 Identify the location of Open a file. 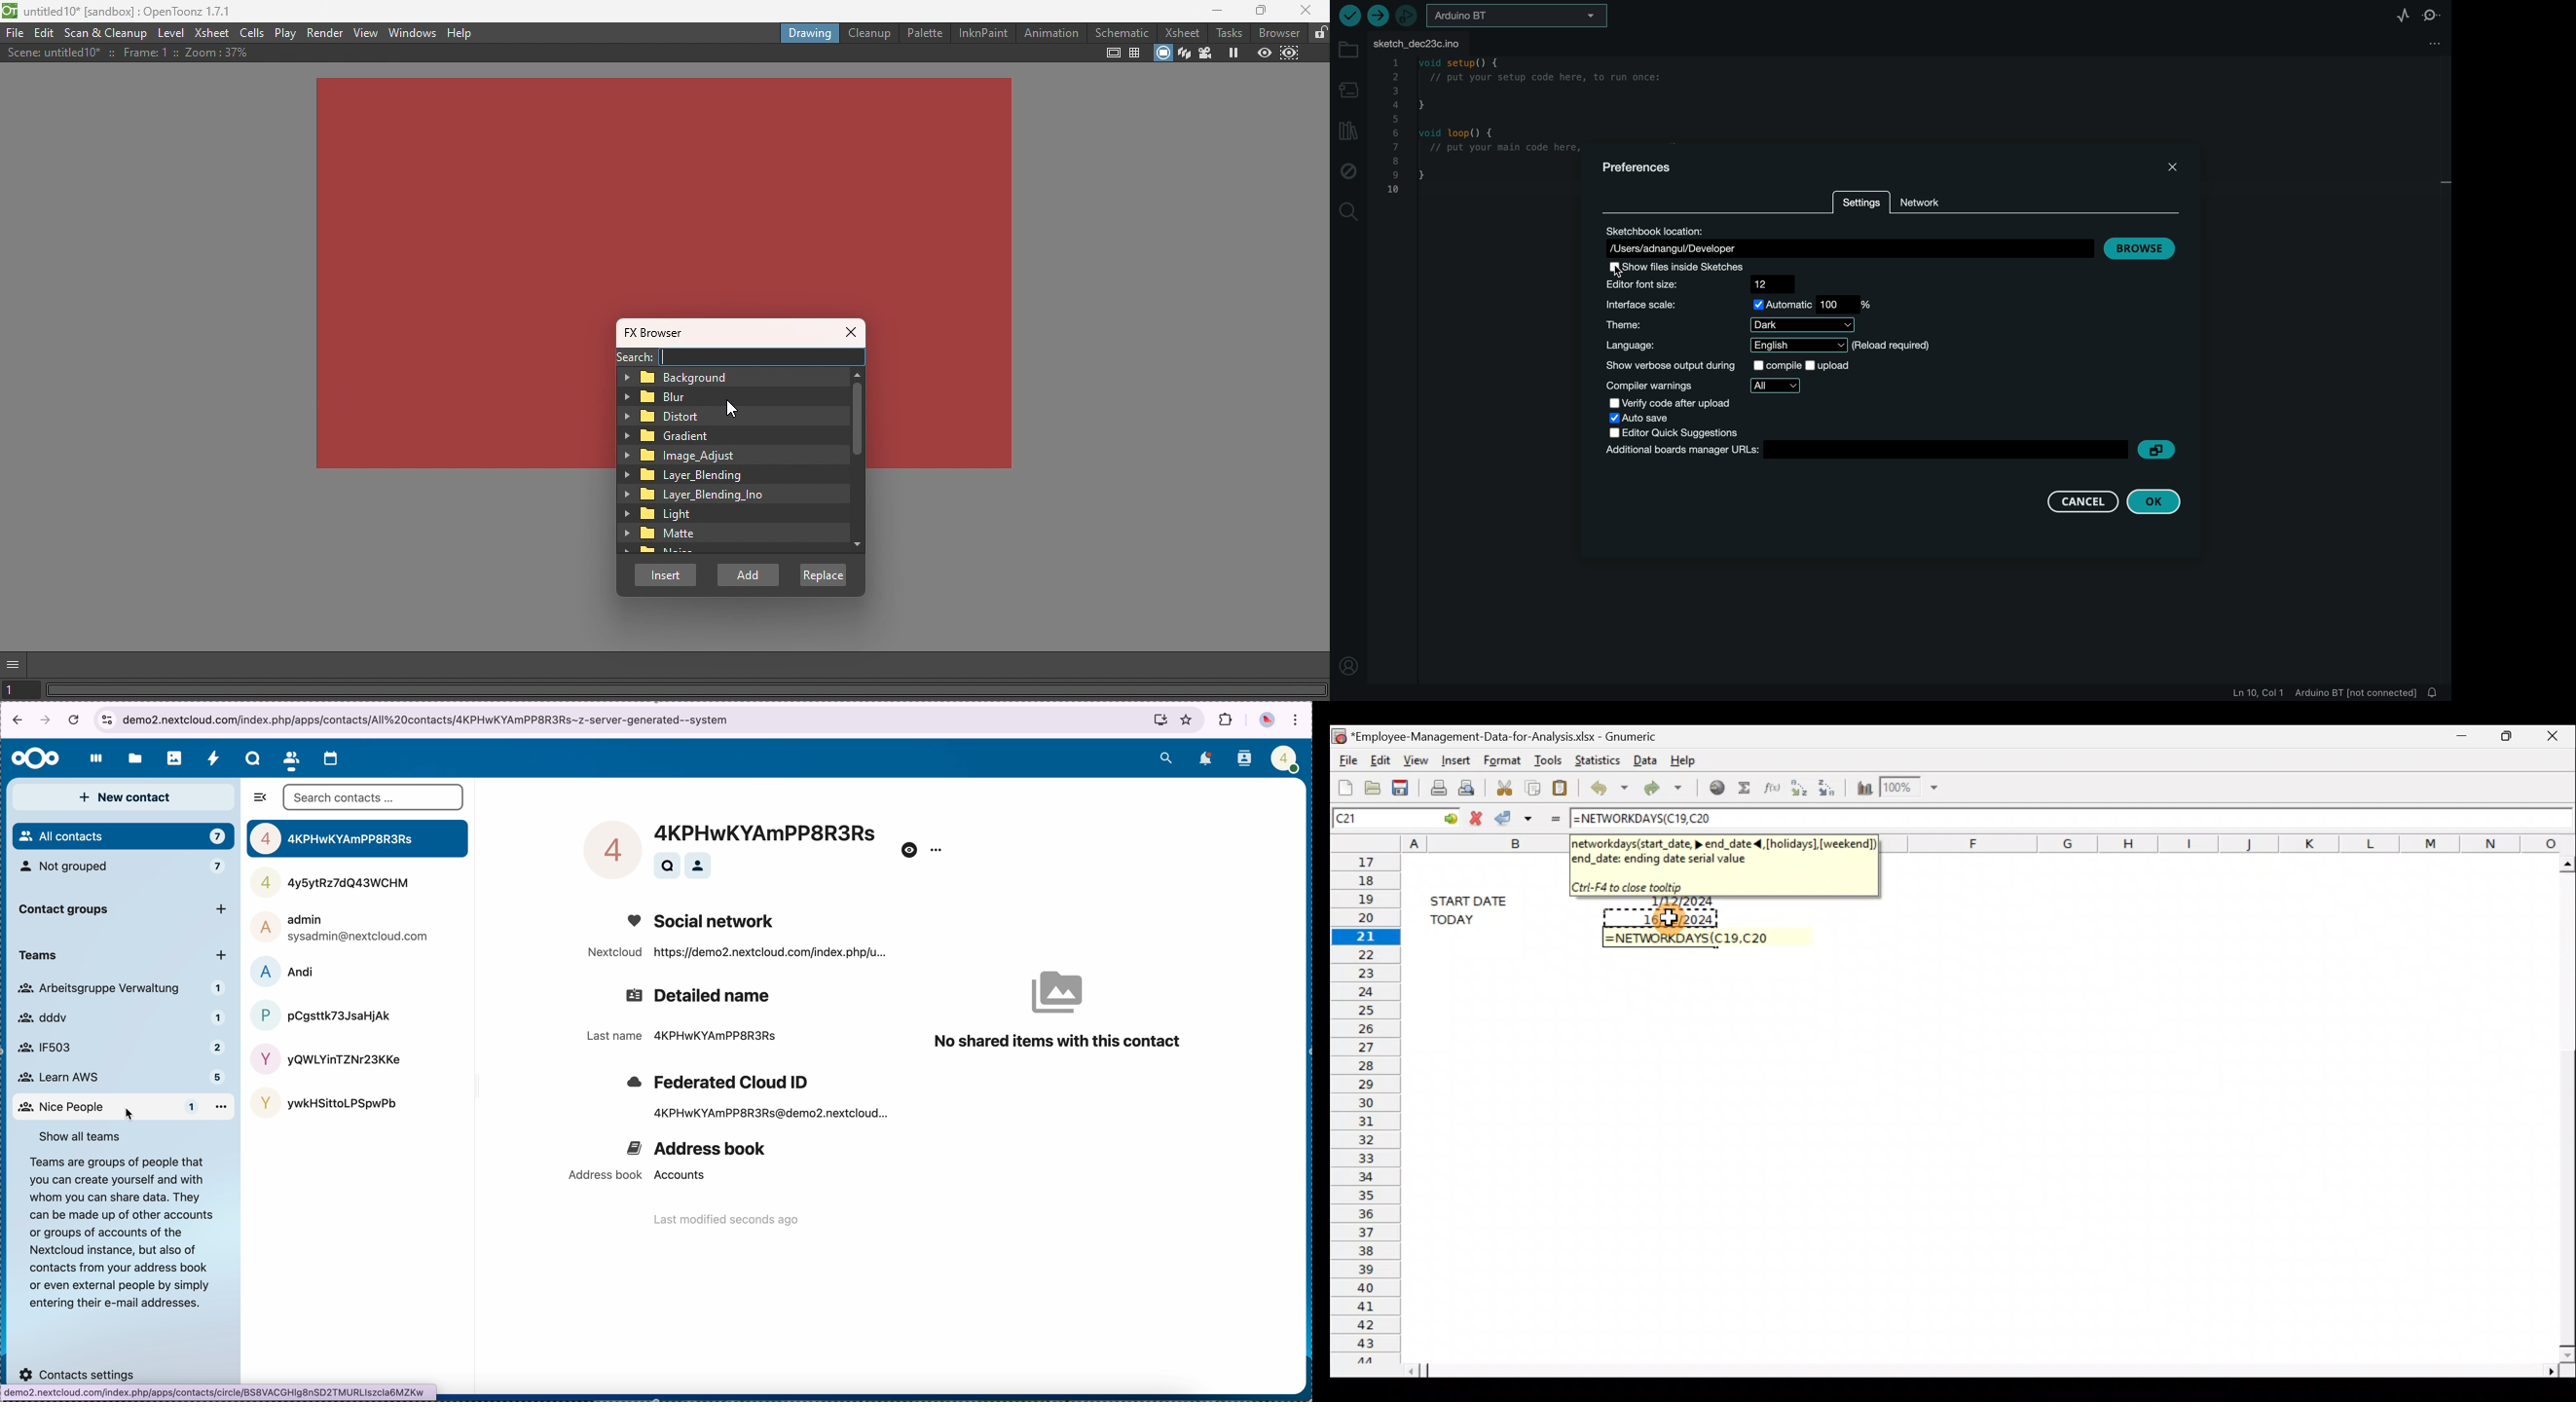
(1371, 785).